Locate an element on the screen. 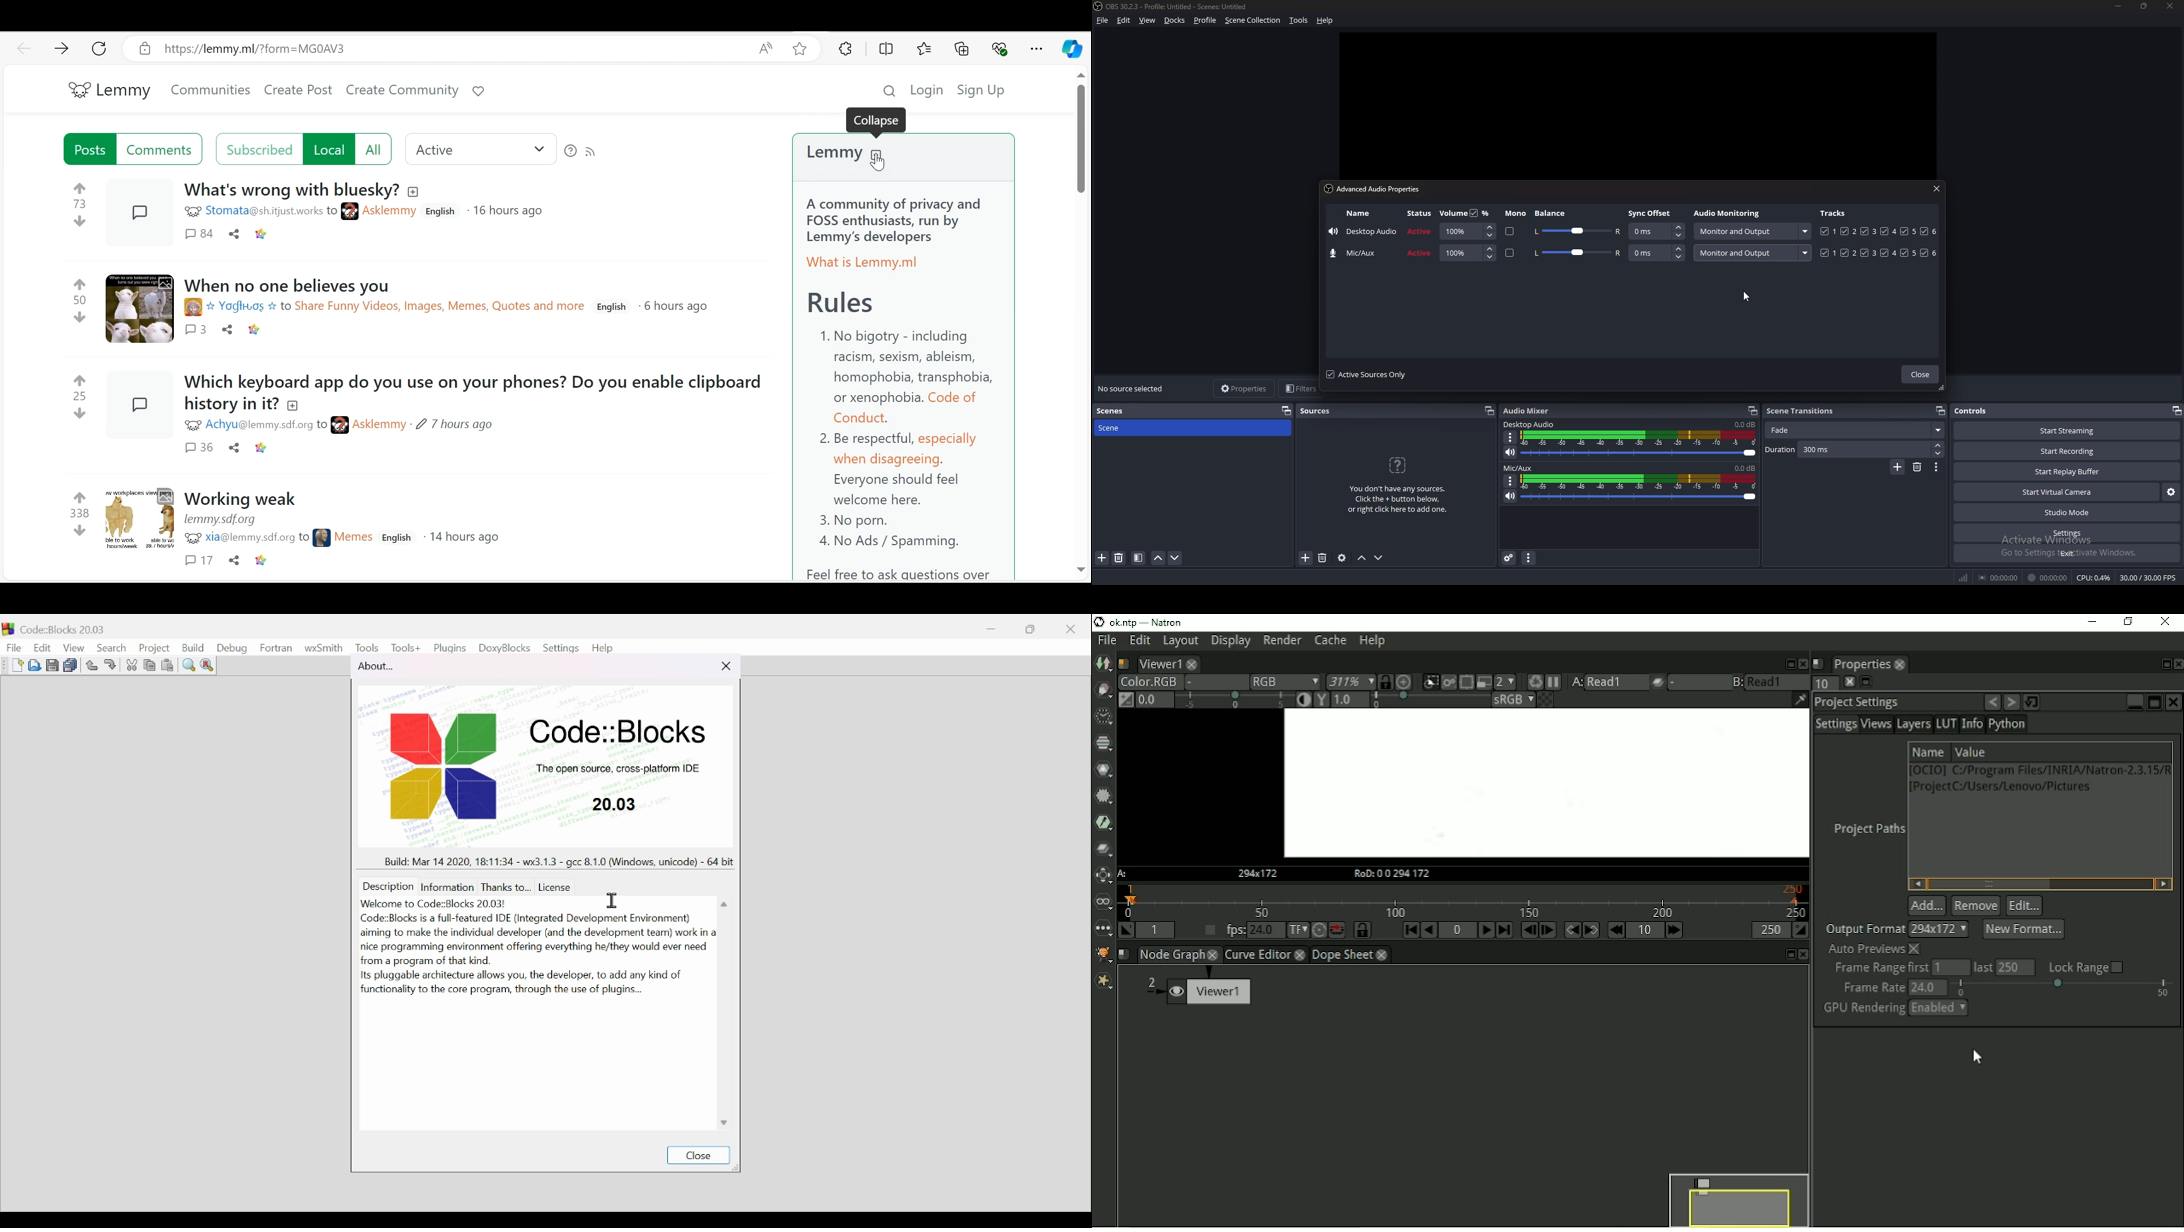  move source up is located at coordinates (1363, 559).